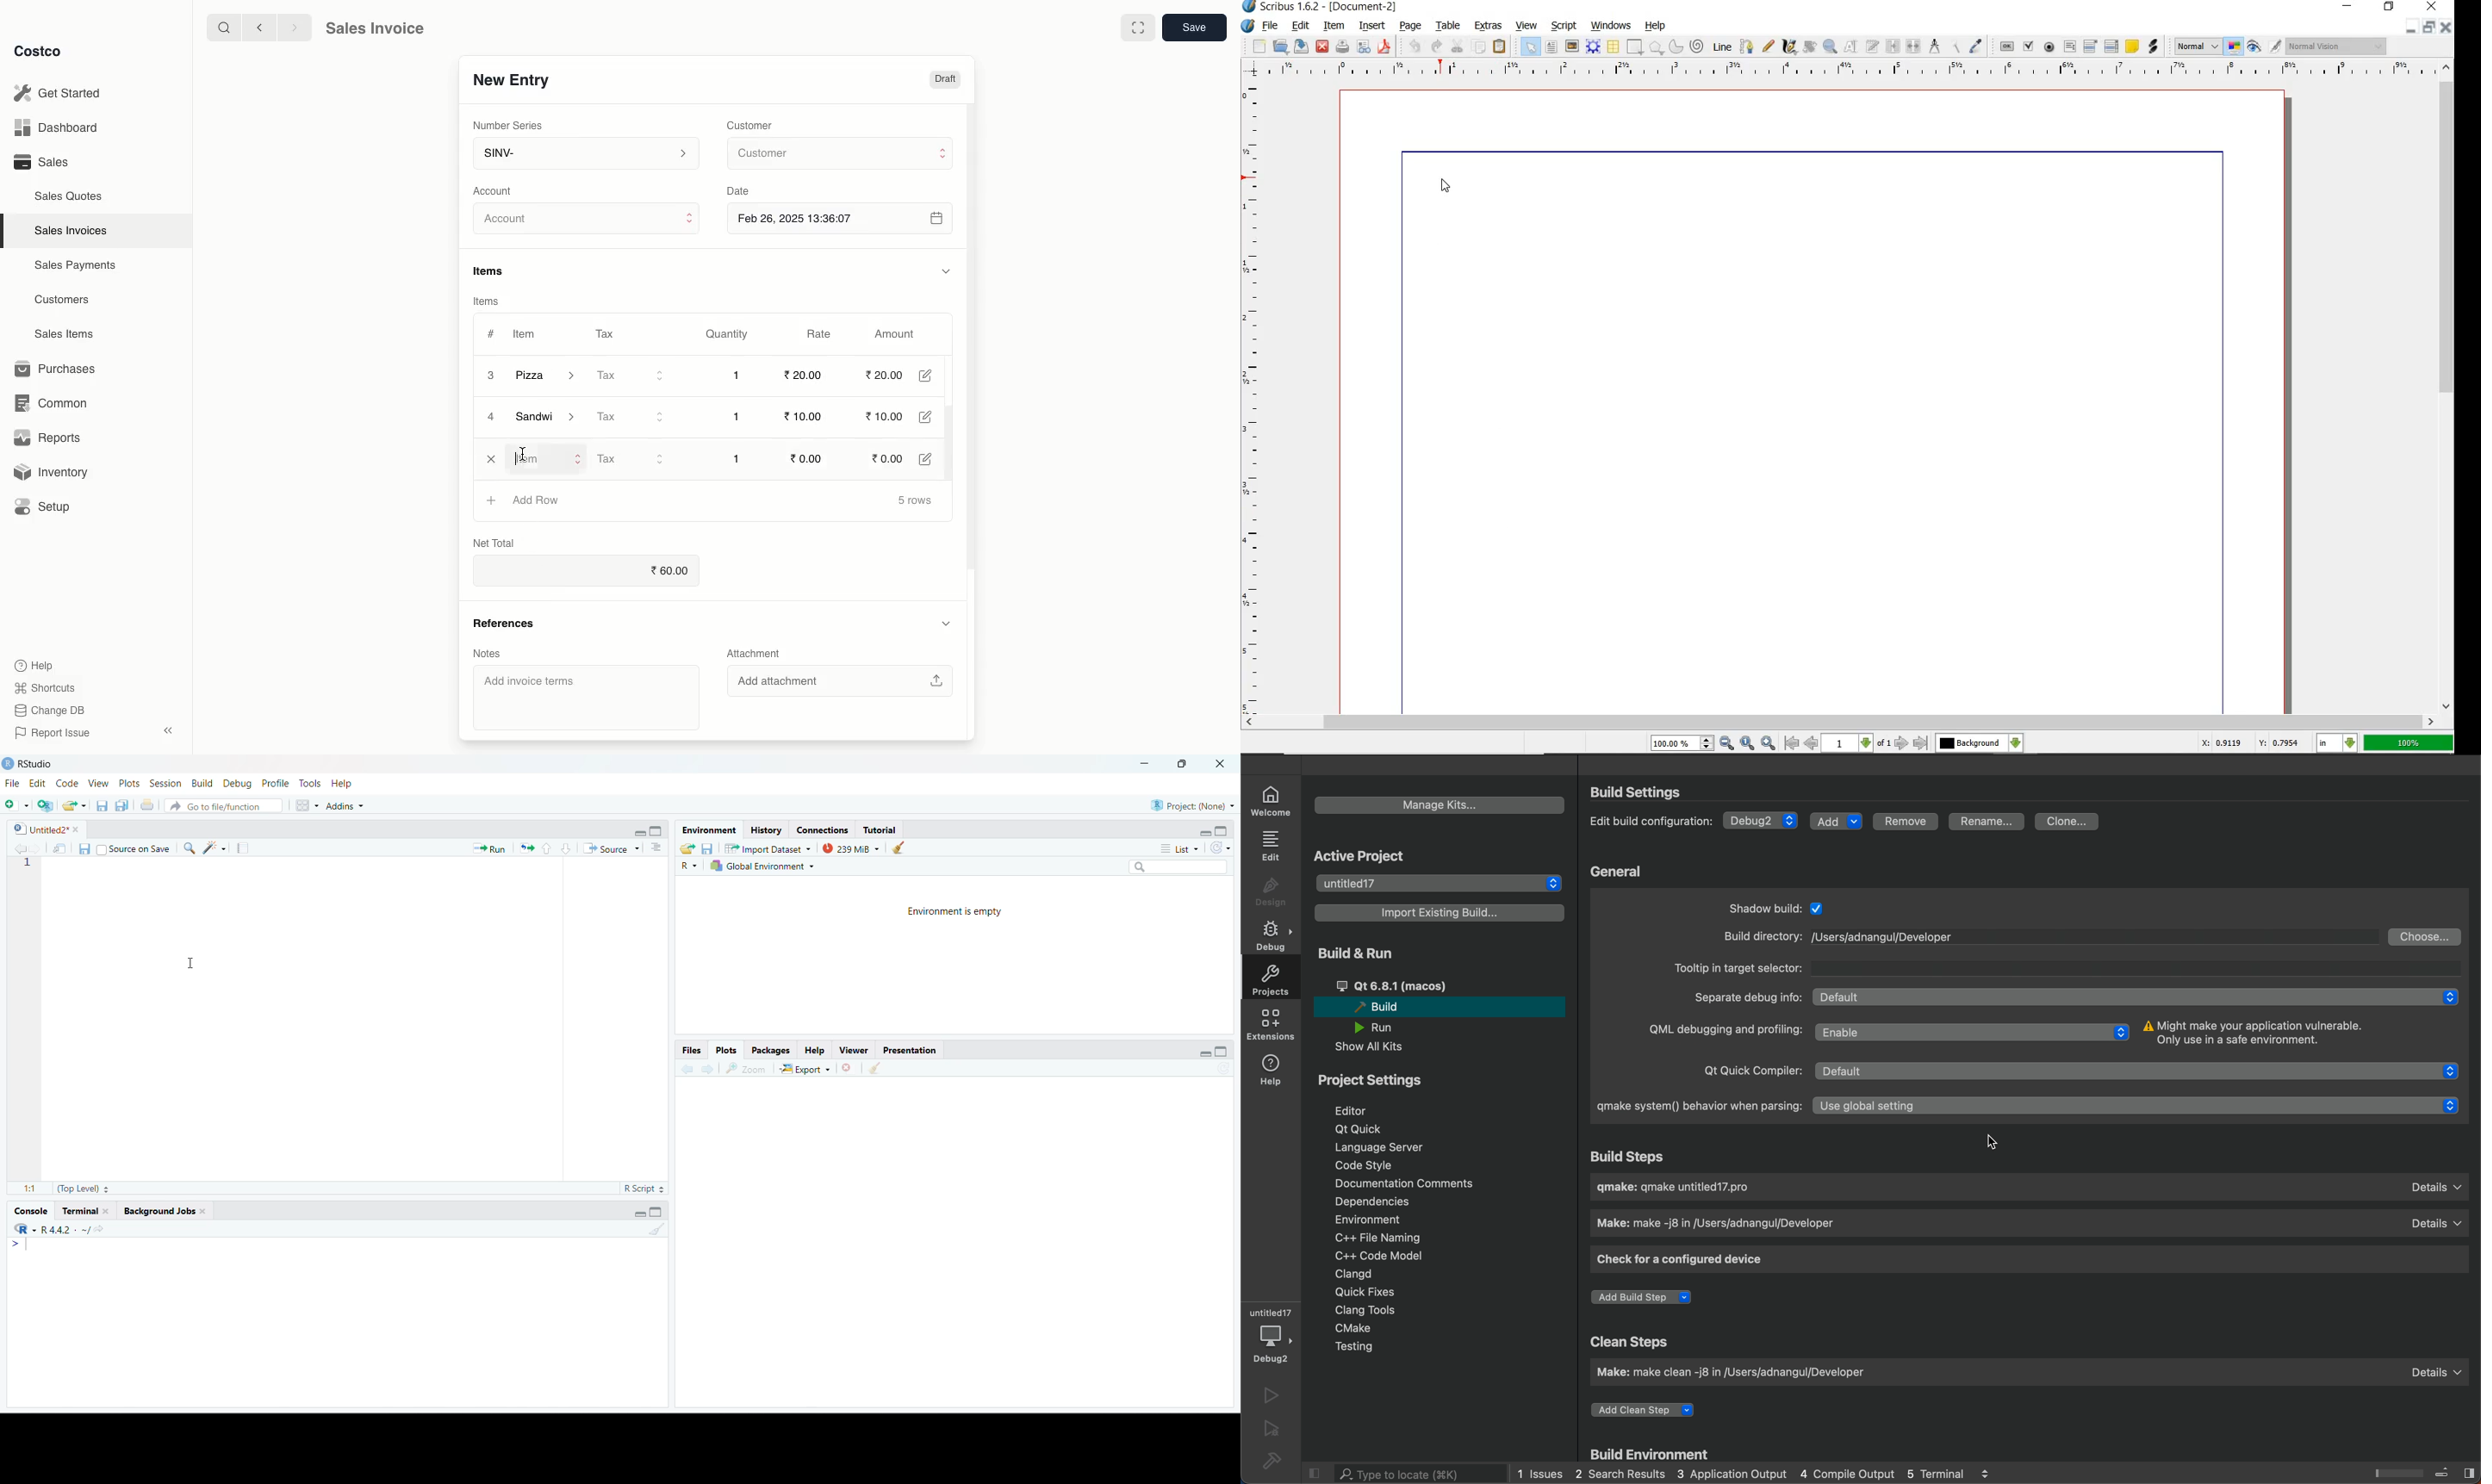 The height and width of the screenshot is (1484, 2492). What do you see at coordinates (1182, 764) in the screenshot?
I see `Maximize/Restore` at bounding box center [1182, 764].